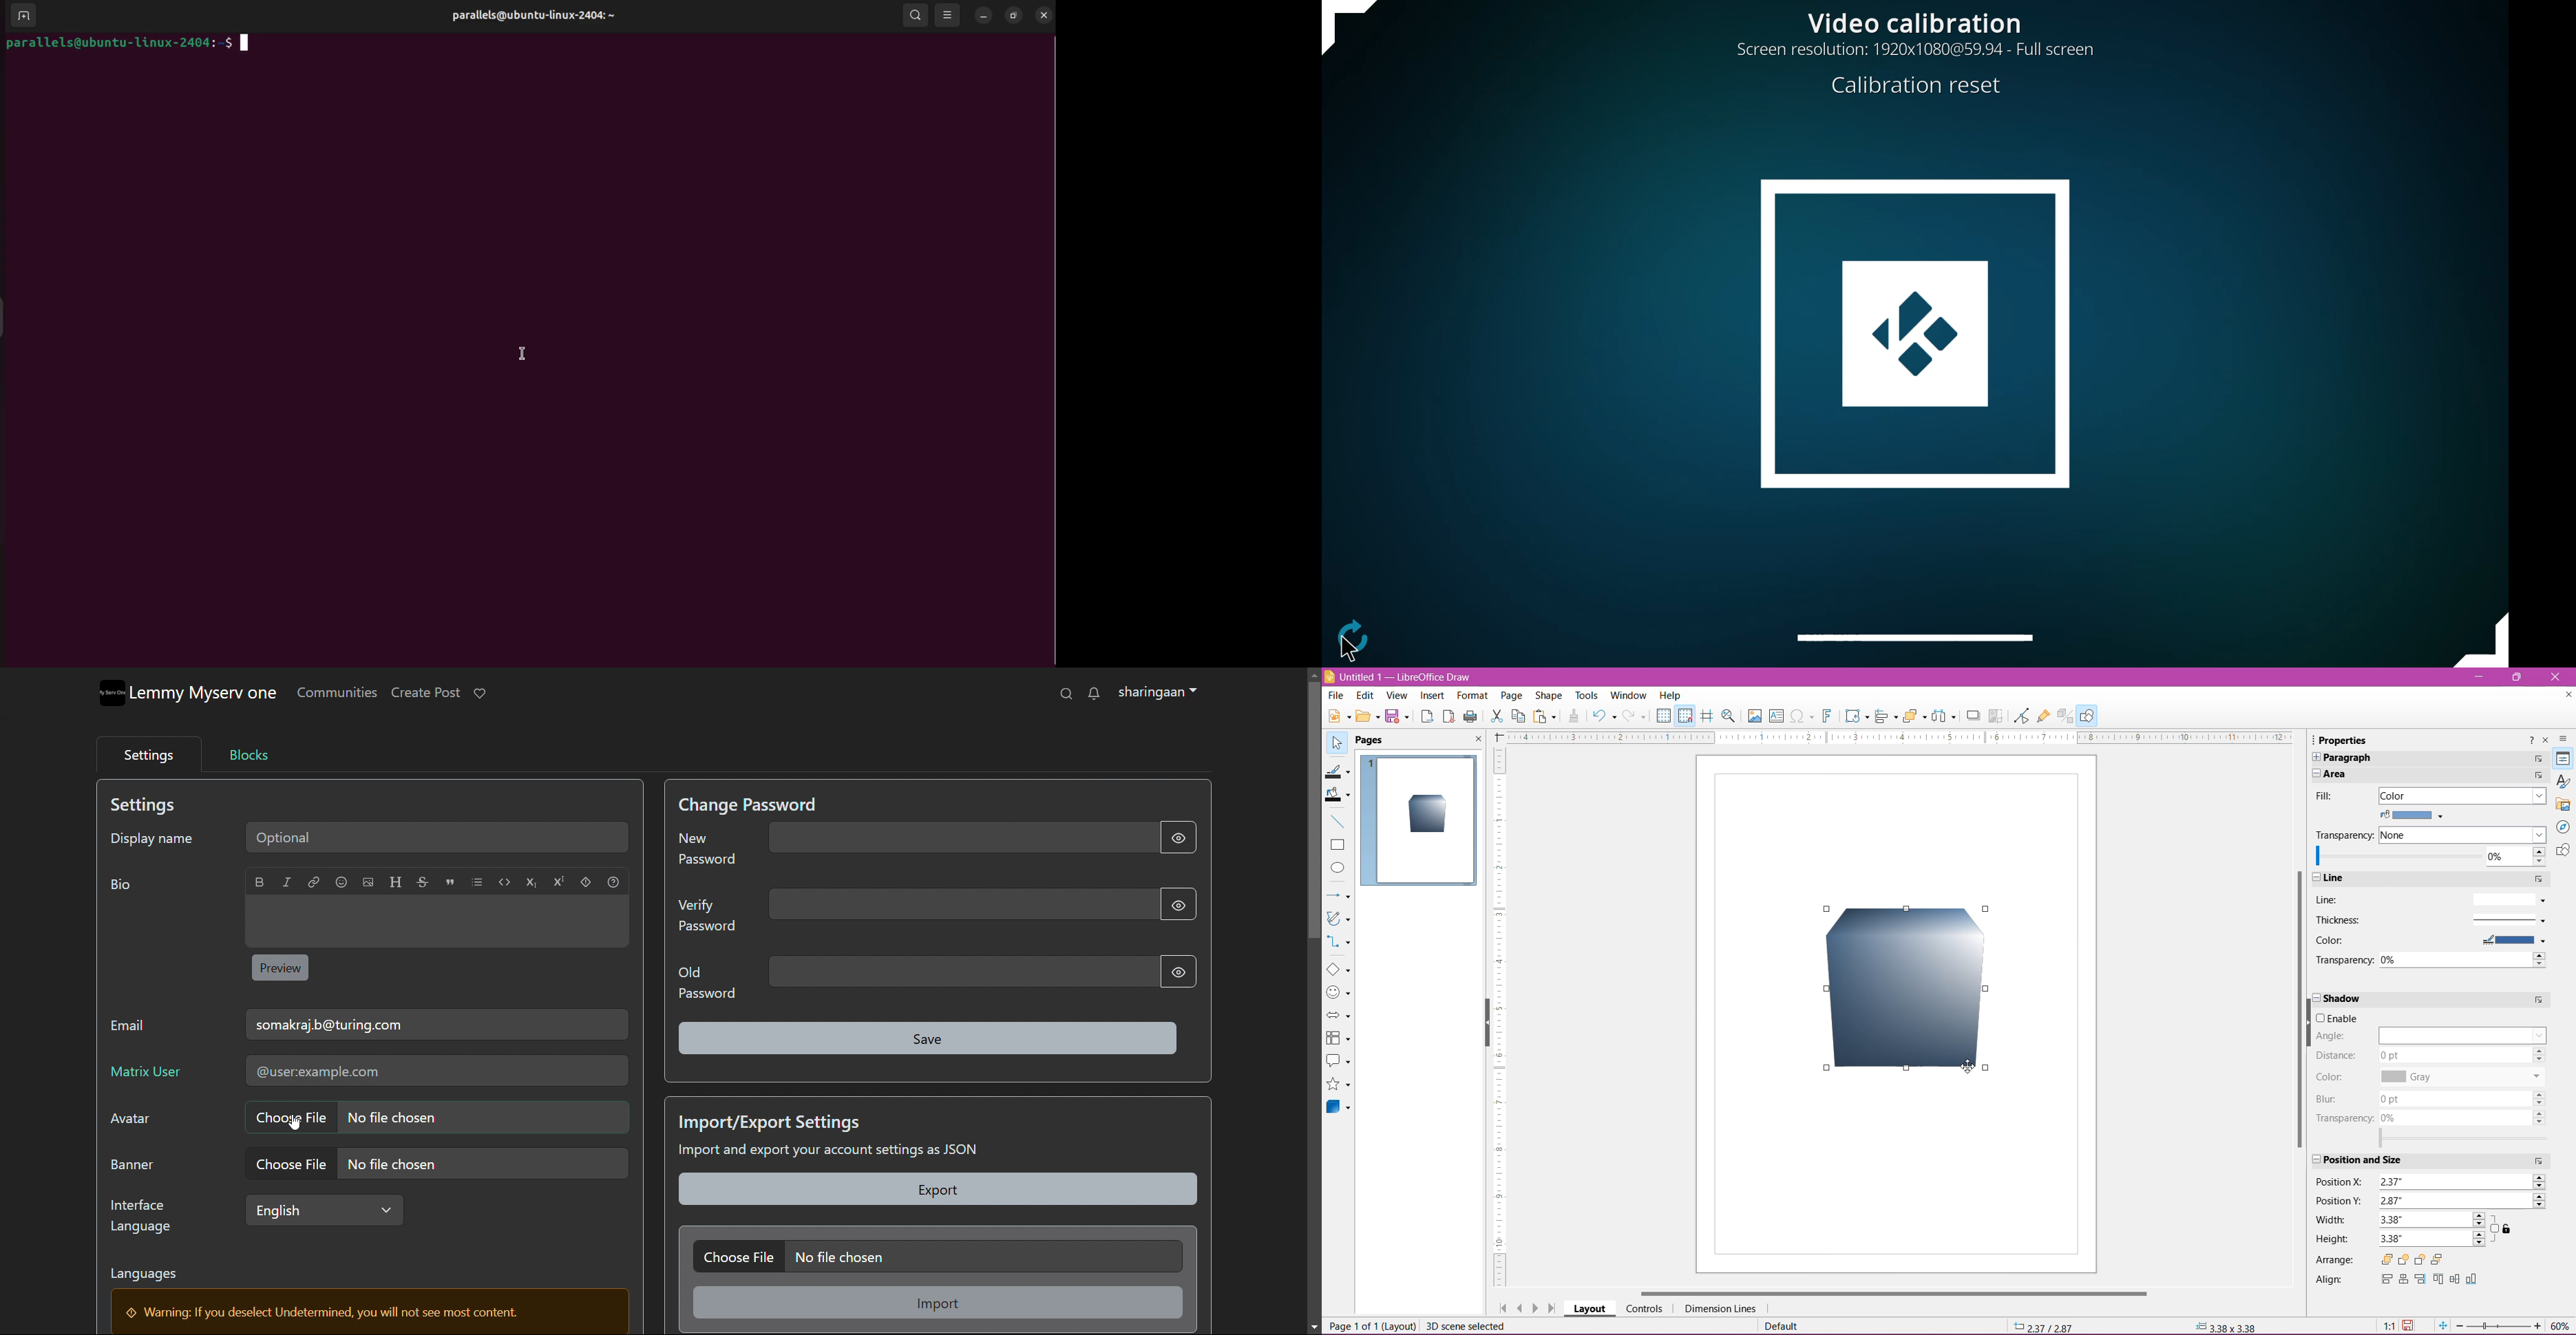  I want to click on Left, so click(2385, 1280).